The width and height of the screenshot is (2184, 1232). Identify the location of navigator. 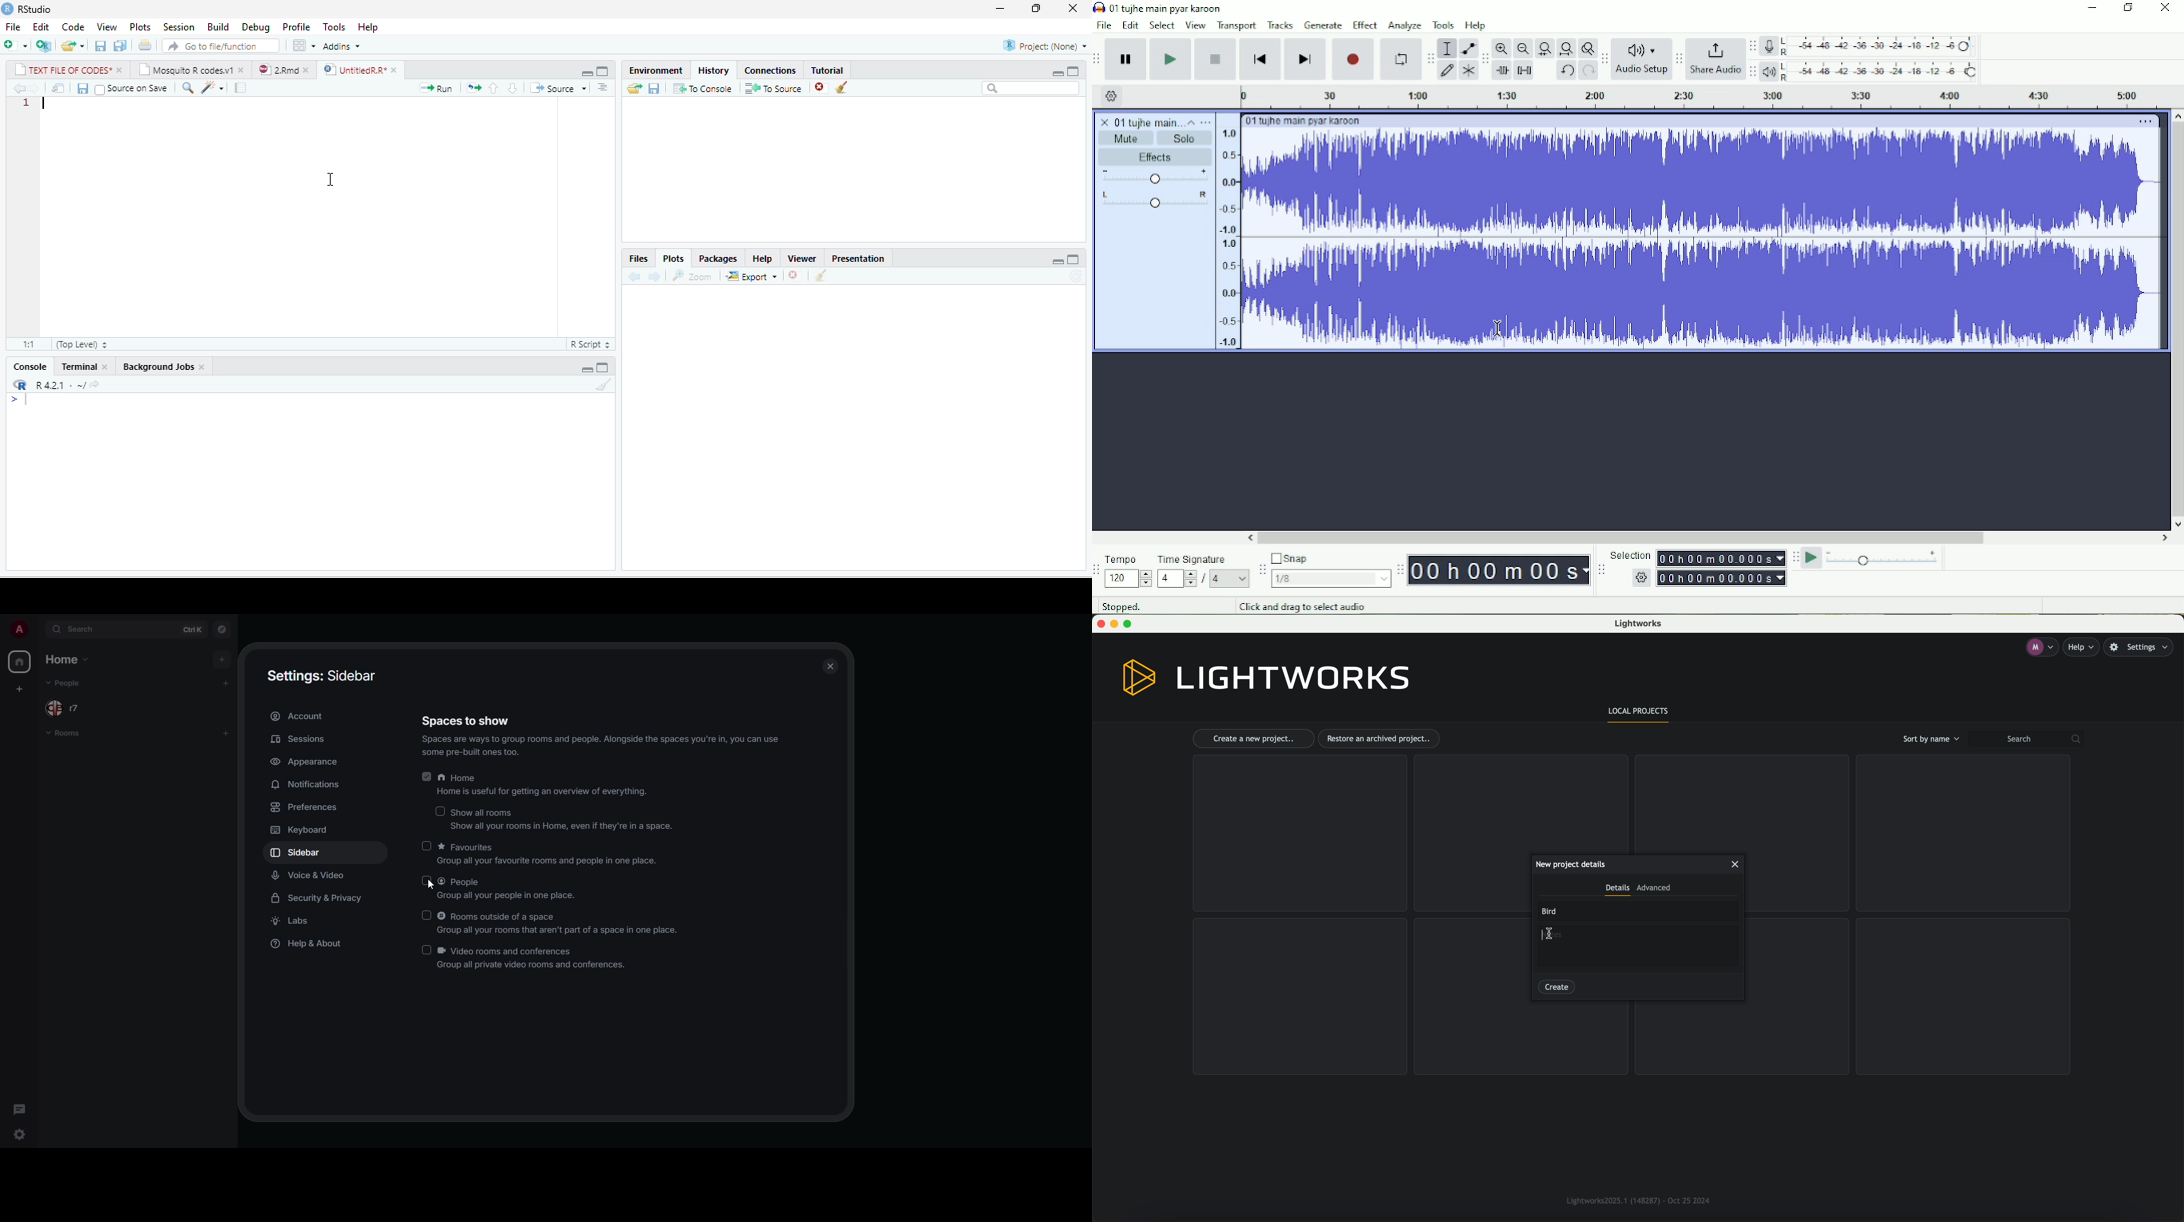
(224, 630).